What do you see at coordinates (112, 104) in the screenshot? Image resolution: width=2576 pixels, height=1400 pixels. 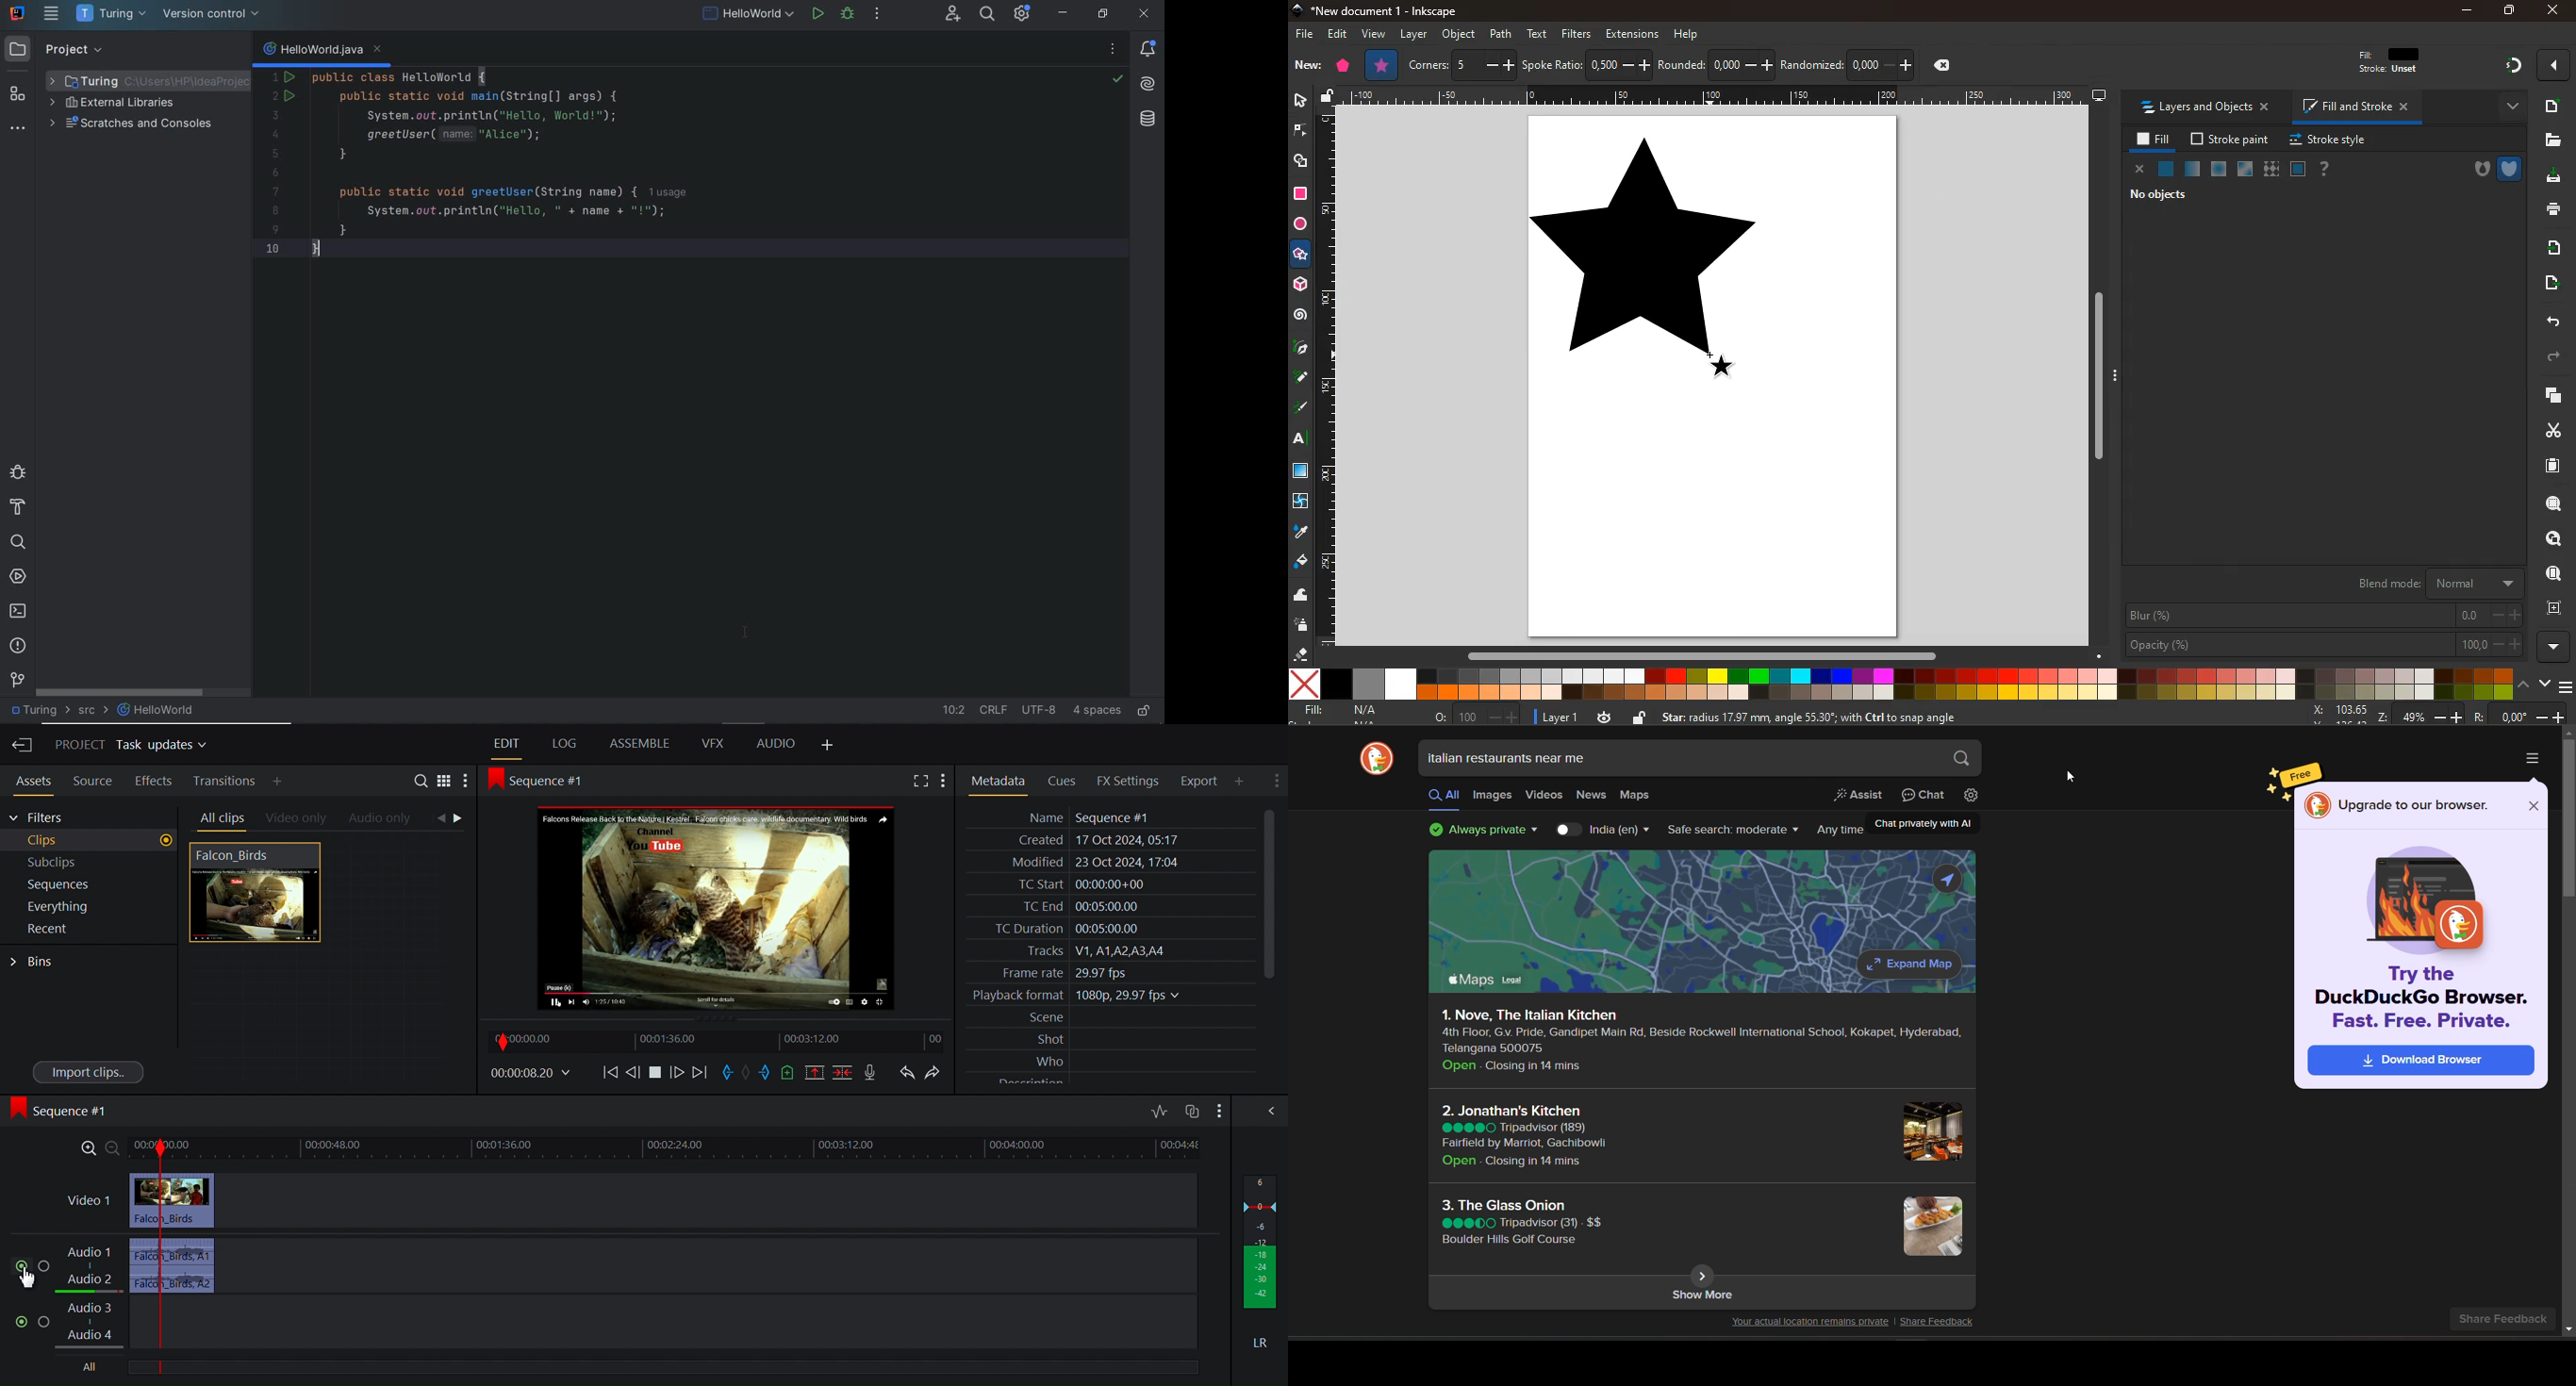 I see `external libraries` at bounding box center [112, 104].